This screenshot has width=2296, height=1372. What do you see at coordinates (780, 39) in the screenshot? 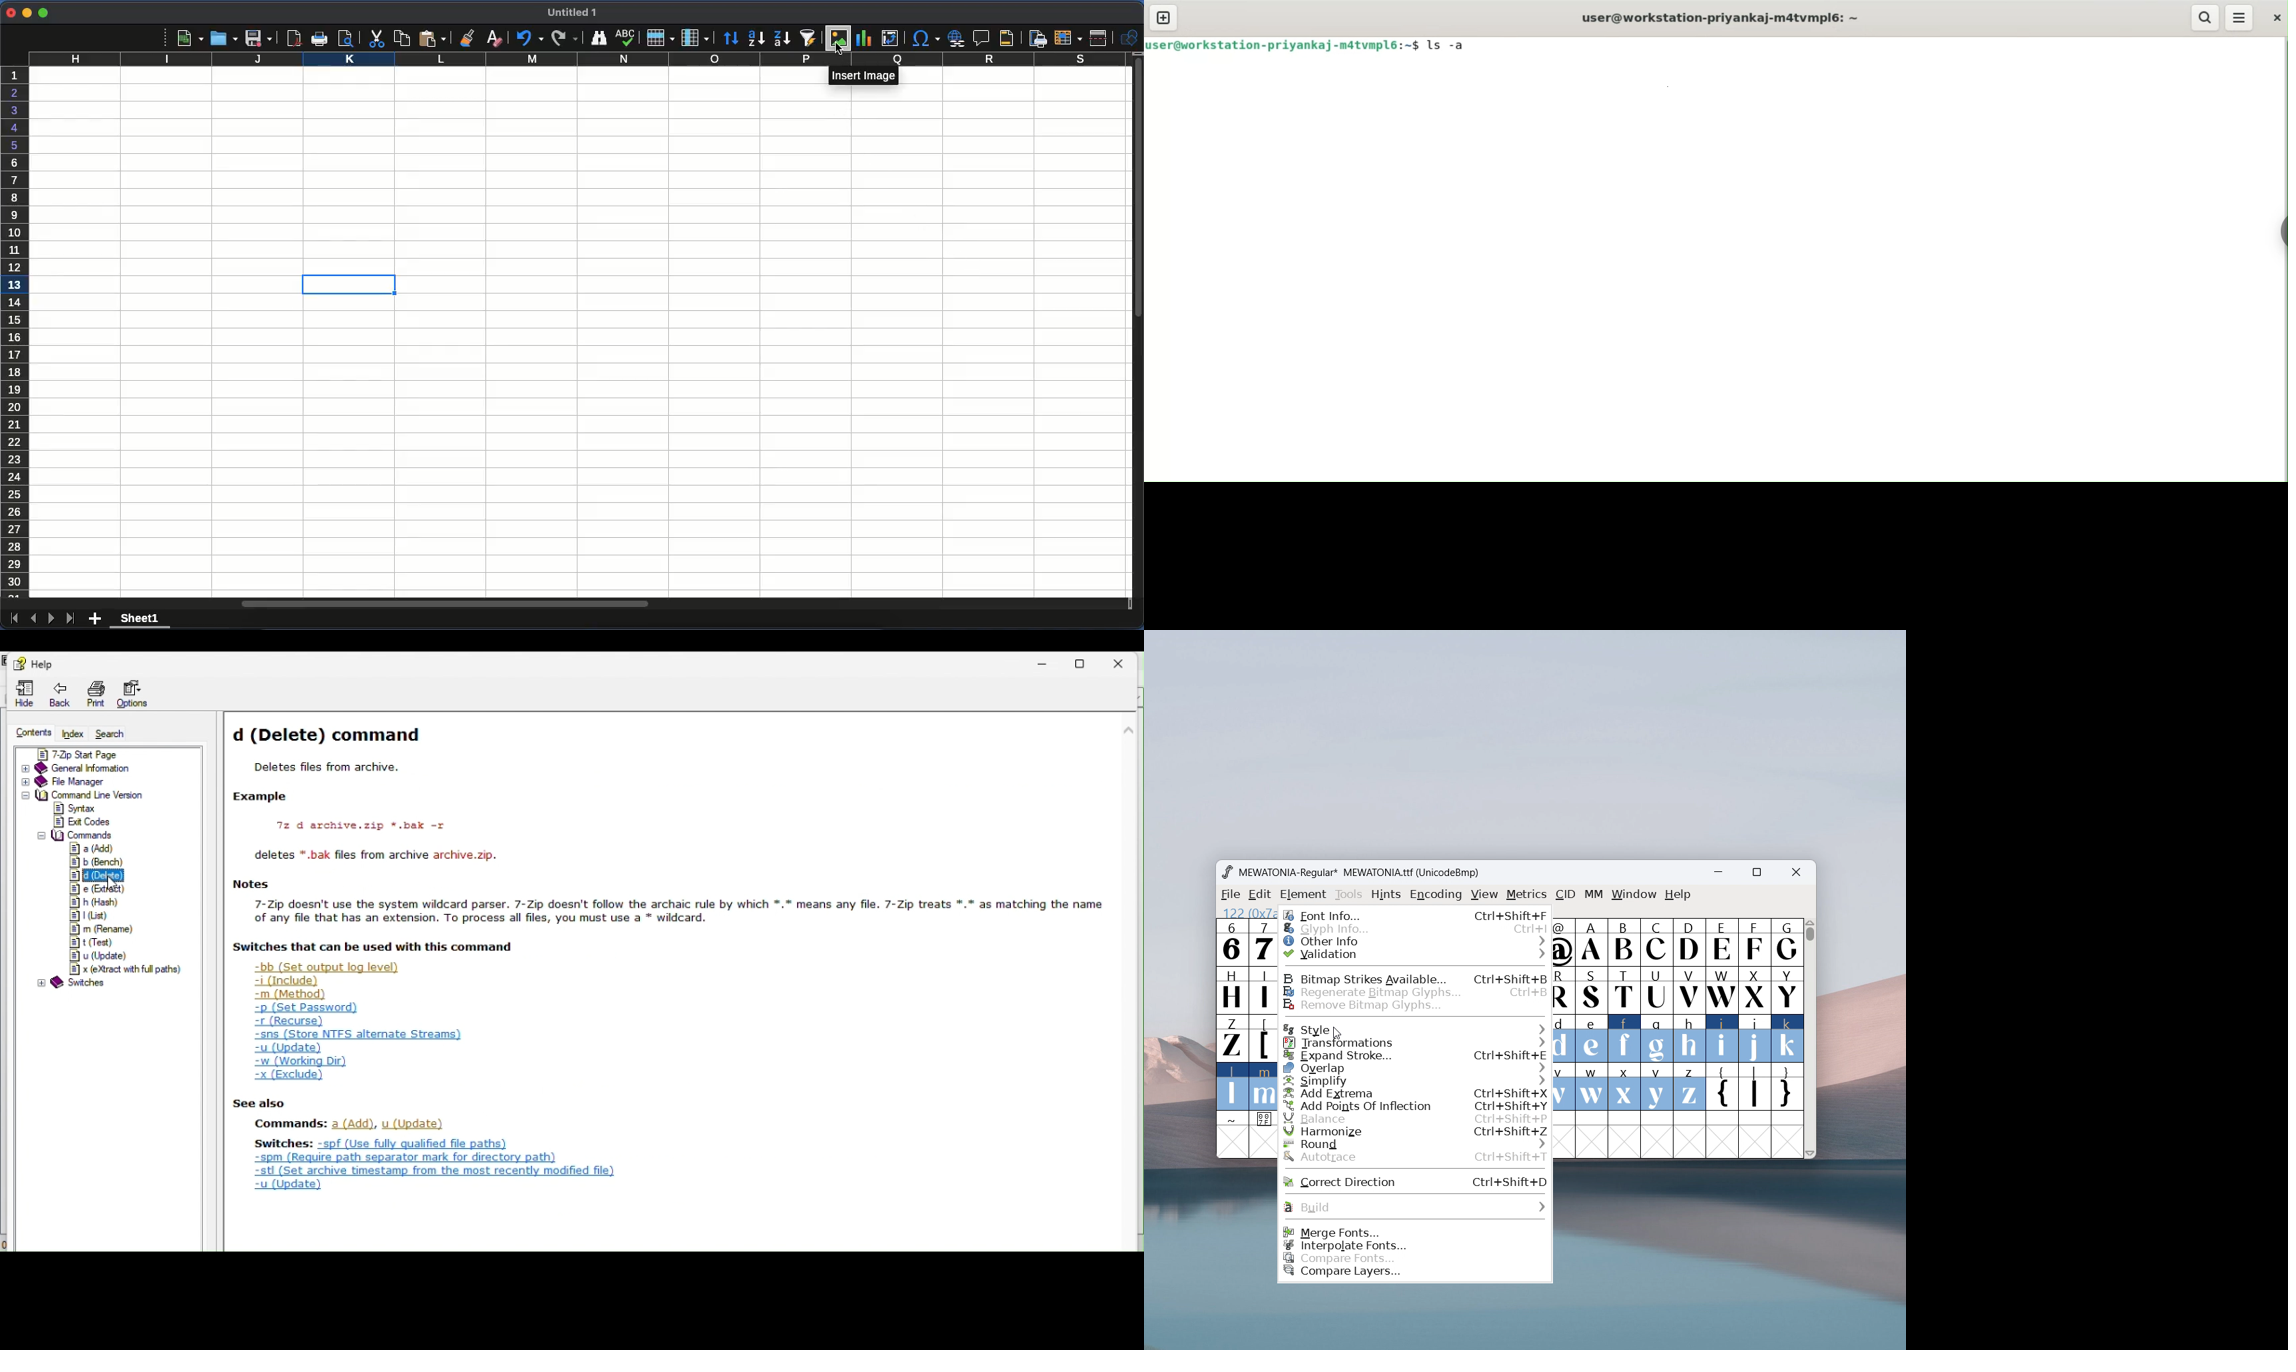
I see `descending` at bounding box center [780, 39].